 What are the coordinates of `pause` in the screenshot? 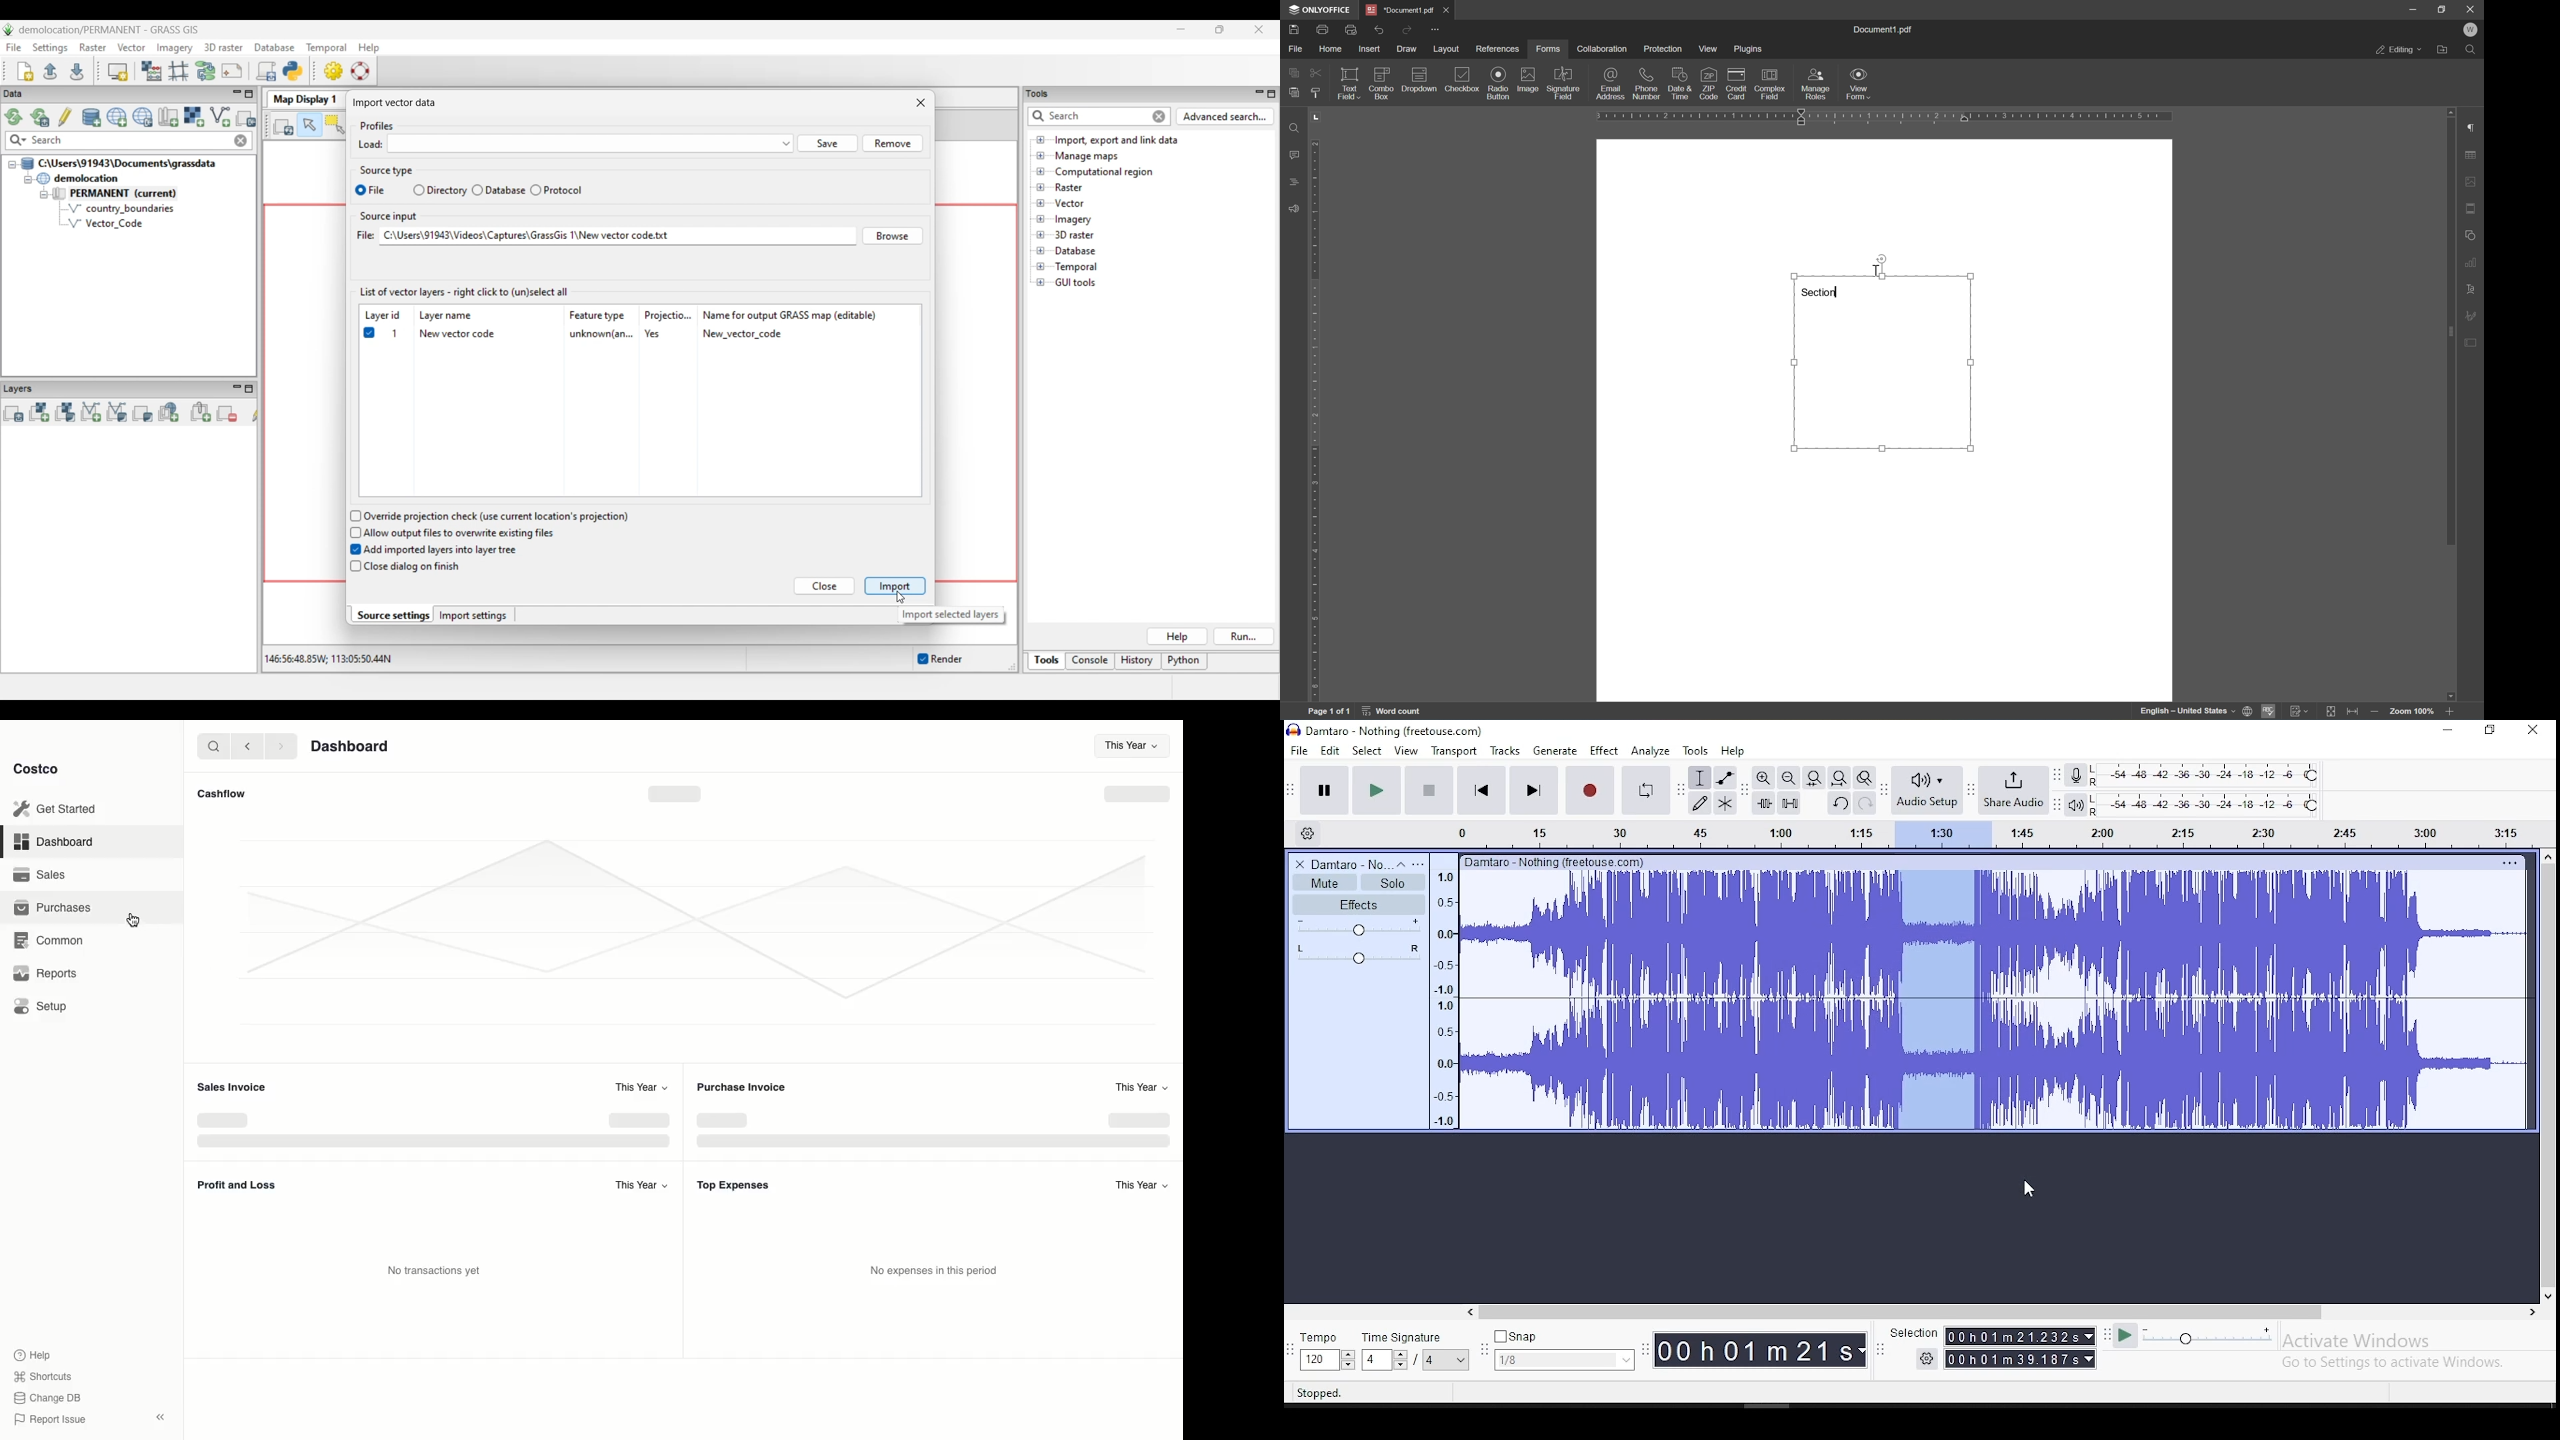 It's located at (1326, 791).